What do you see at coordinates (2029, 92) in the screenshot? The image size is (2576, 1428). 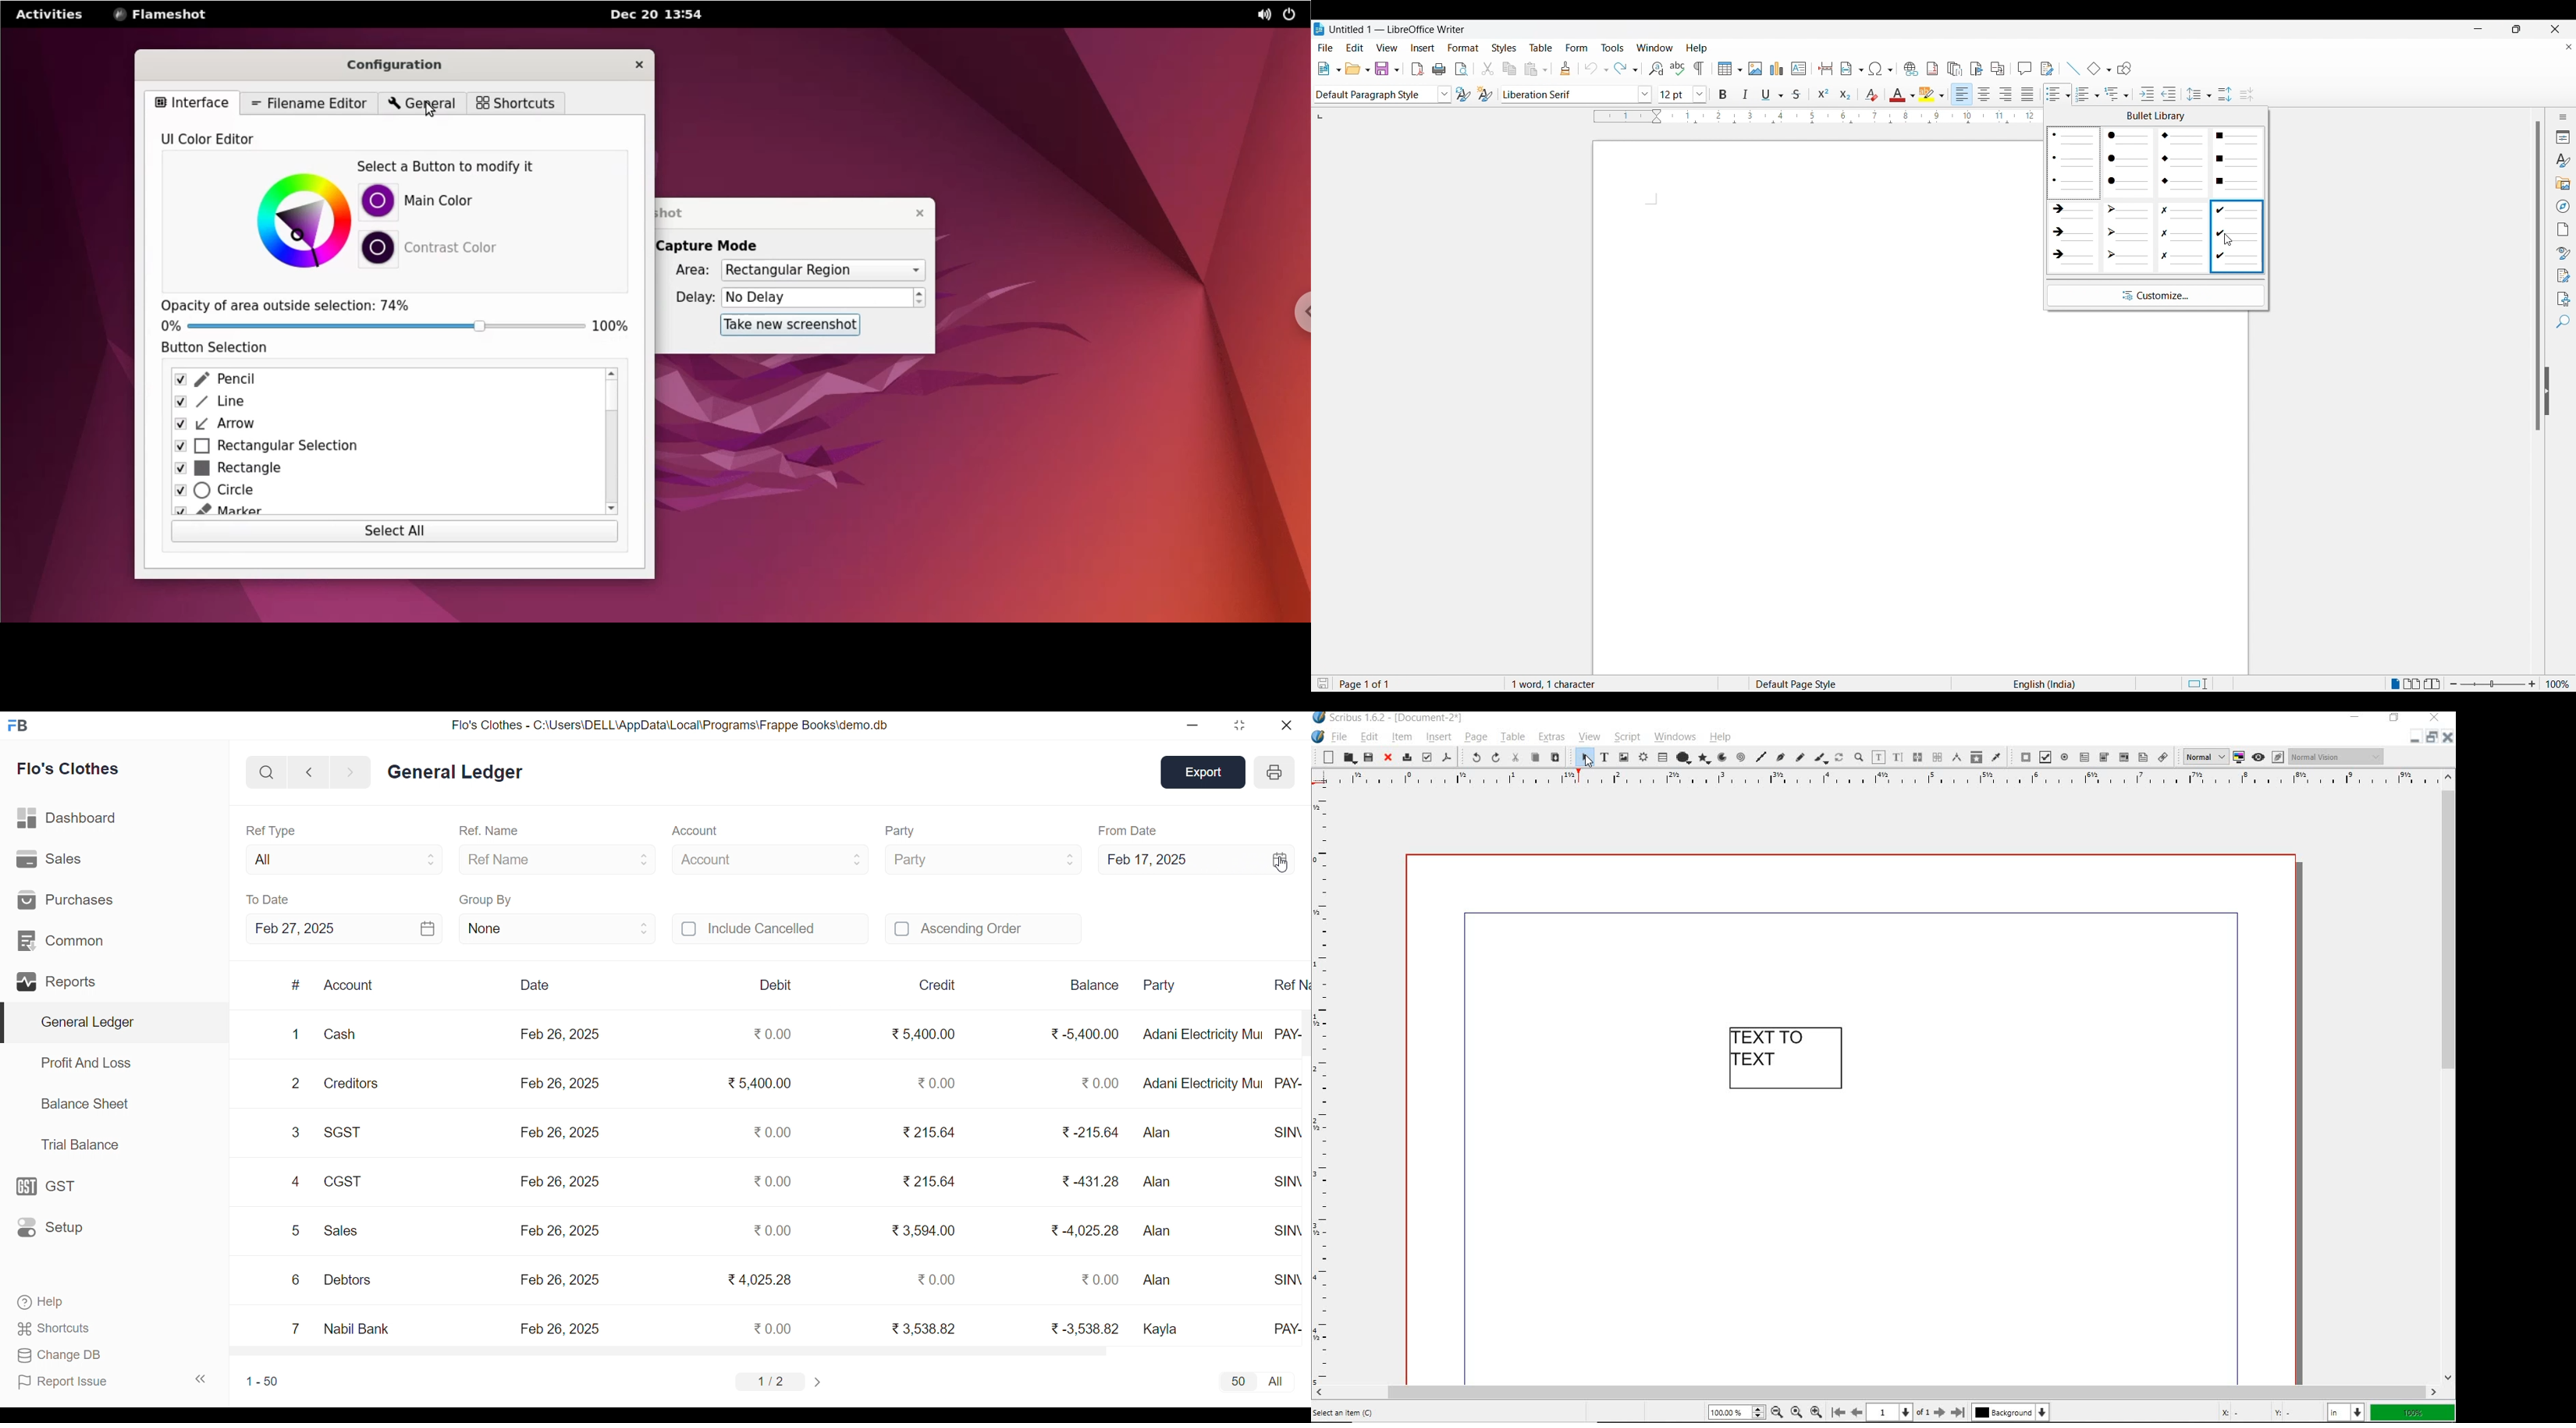 I see `justify` at bounding box center [2029, 92].